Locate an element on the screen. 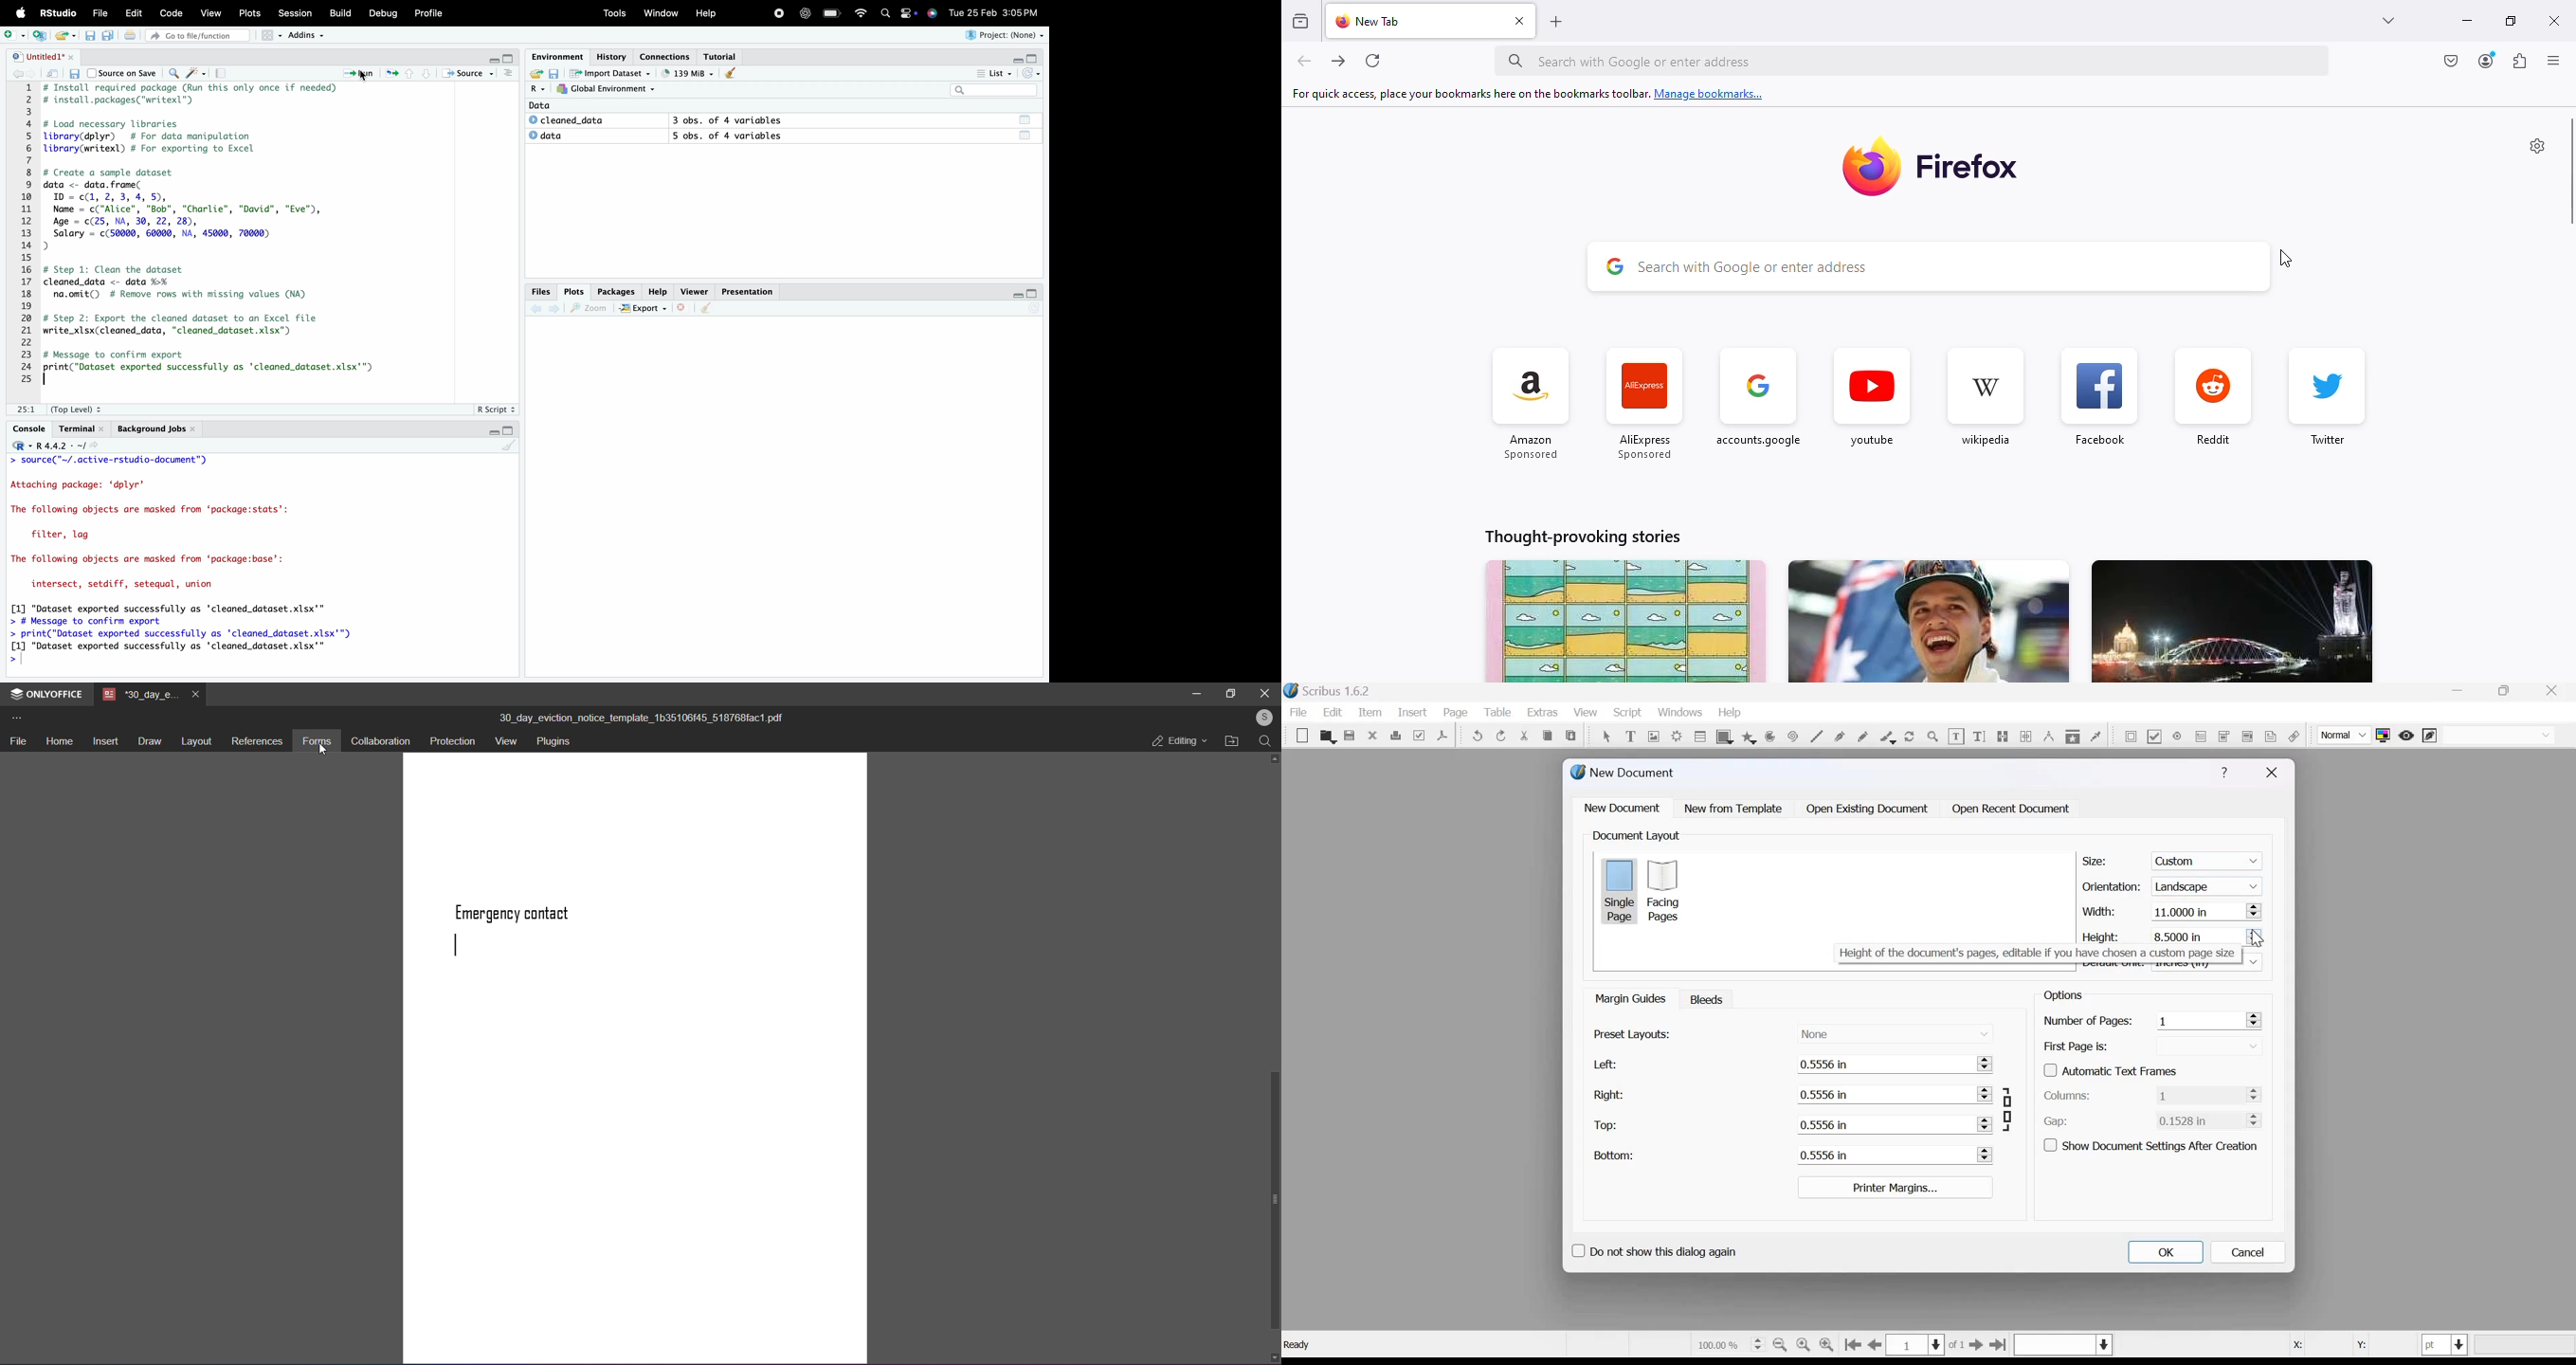  File is located at coordinates (1302, 712).